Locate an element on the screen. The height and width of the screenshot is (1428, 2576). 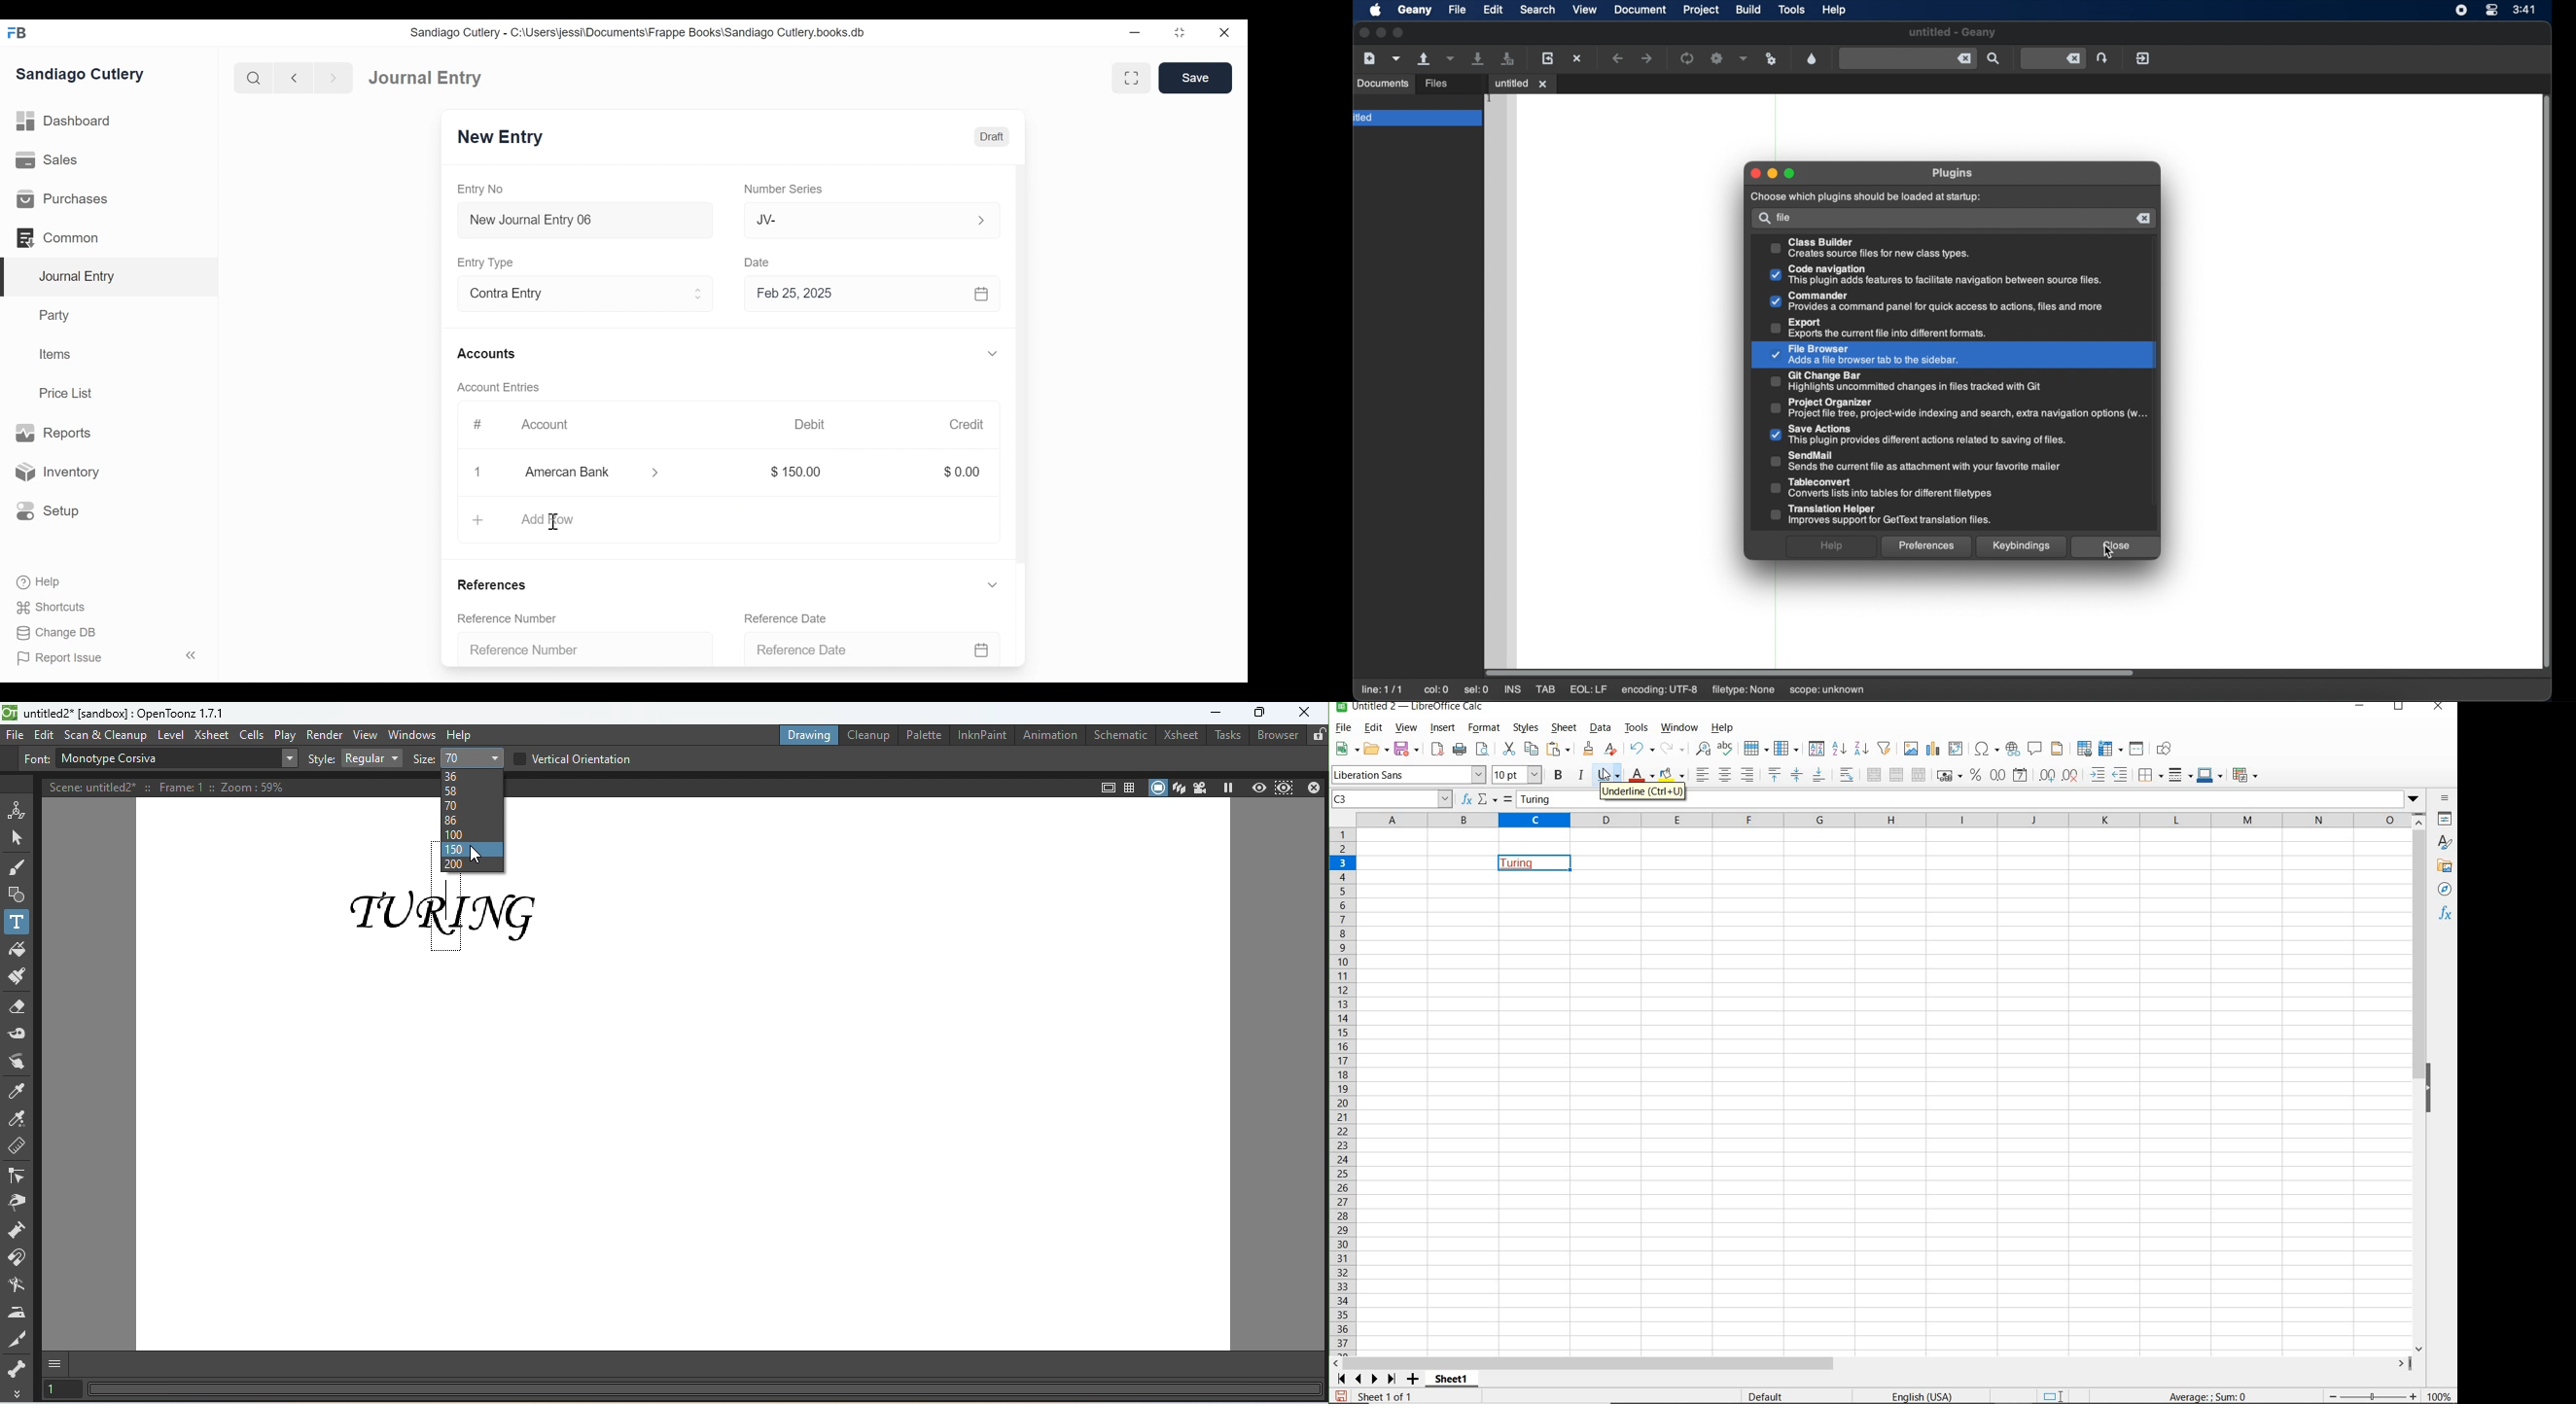
Fill tool is located at coordinates (17, 948).